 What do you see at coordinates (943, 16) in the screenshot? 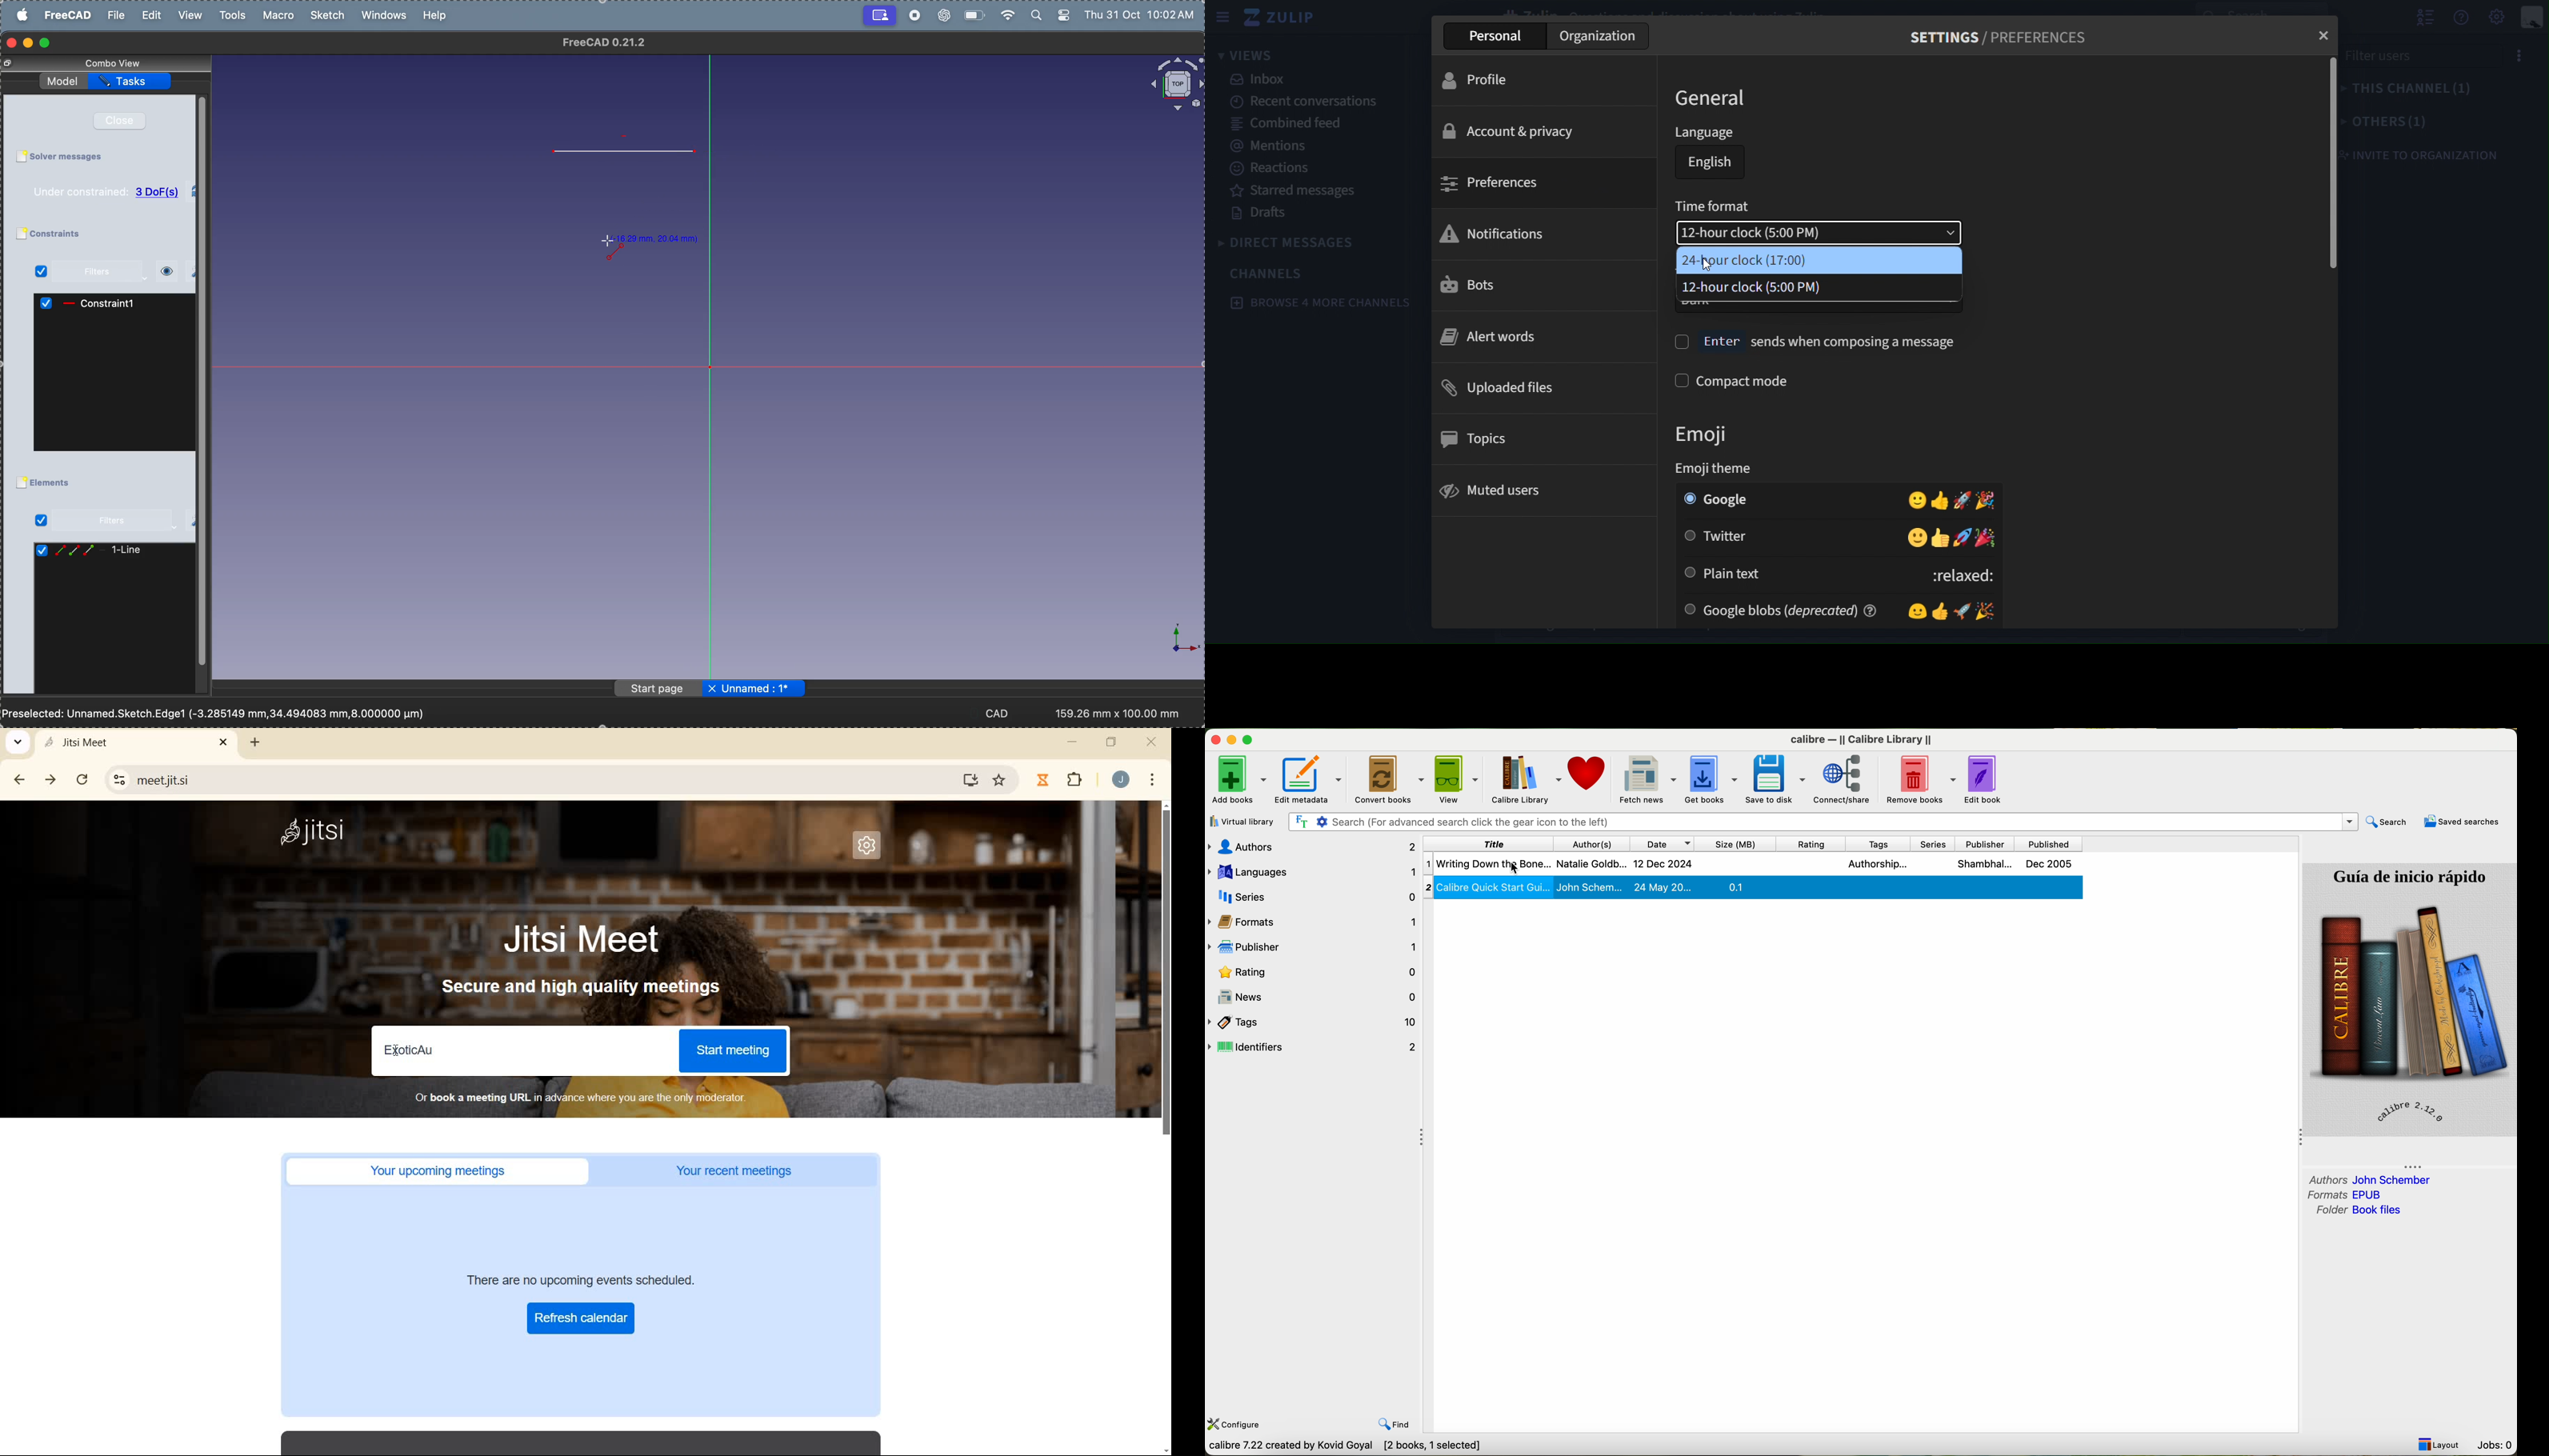
I see `chatgpt` at bounding box center [943, 16].